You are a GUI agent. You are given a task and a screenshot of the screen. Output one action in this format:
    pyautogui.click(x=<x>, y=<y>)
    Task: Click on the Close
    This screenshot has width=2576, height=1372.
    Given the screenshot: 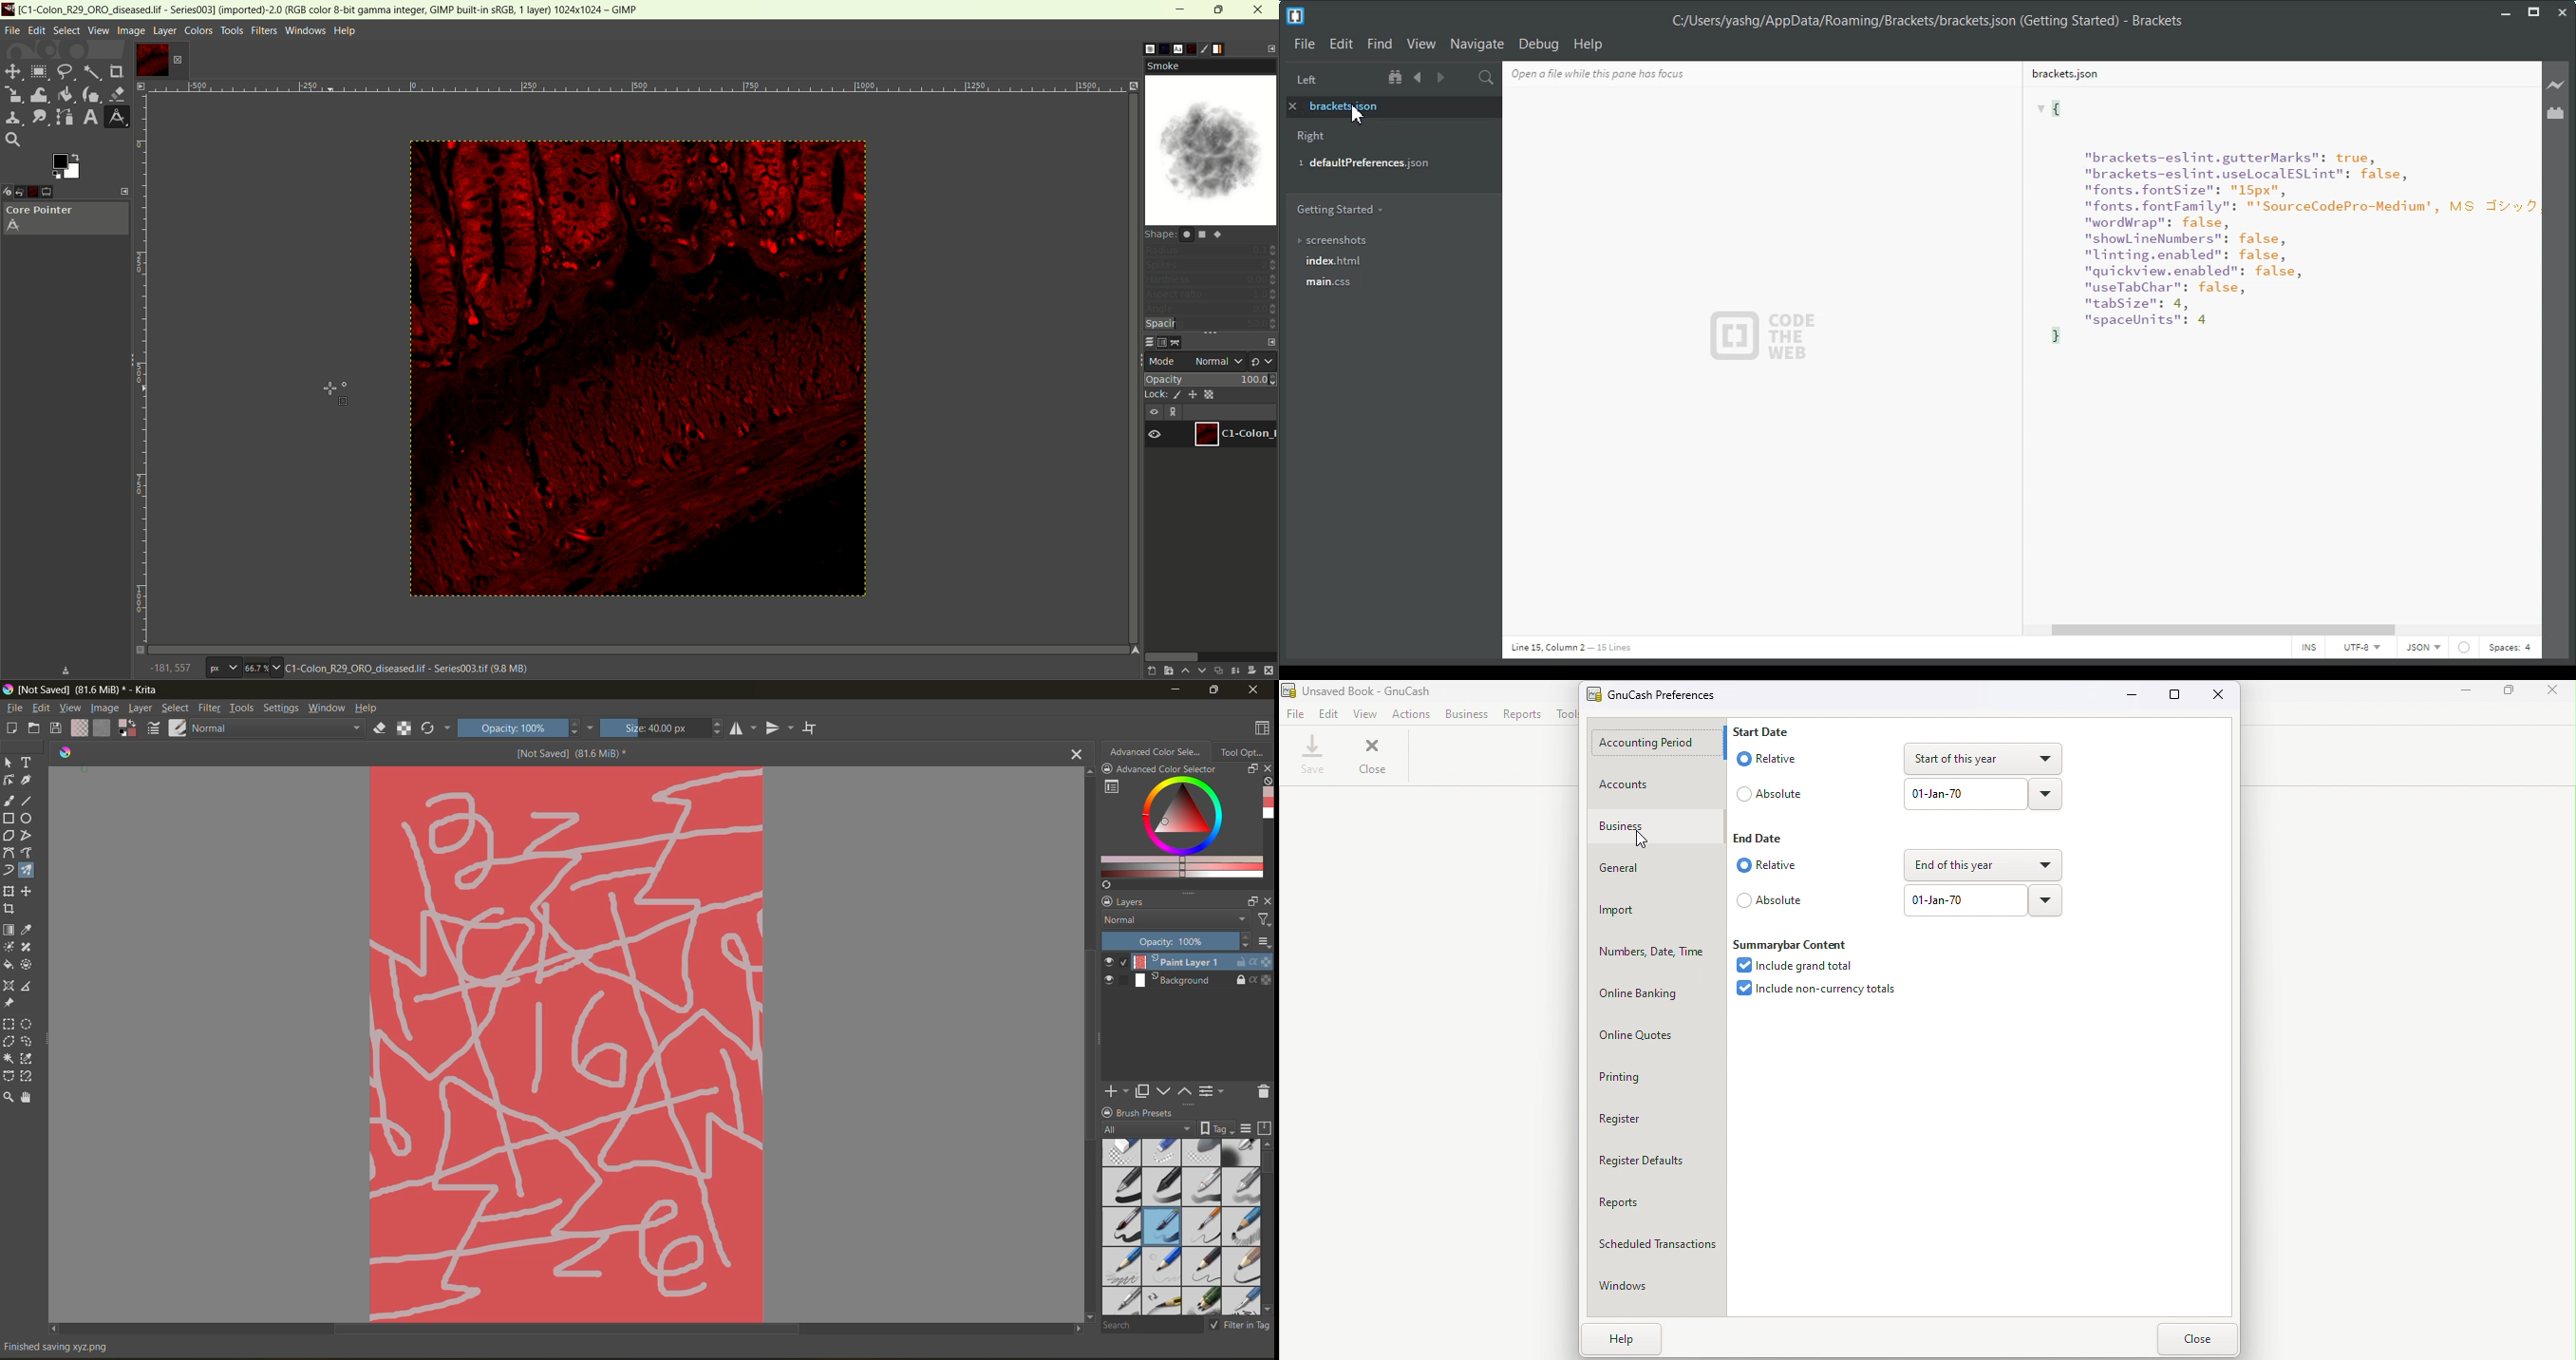 What is the action you would take?
    pyautogui.click(x=2197, y=1340)
    